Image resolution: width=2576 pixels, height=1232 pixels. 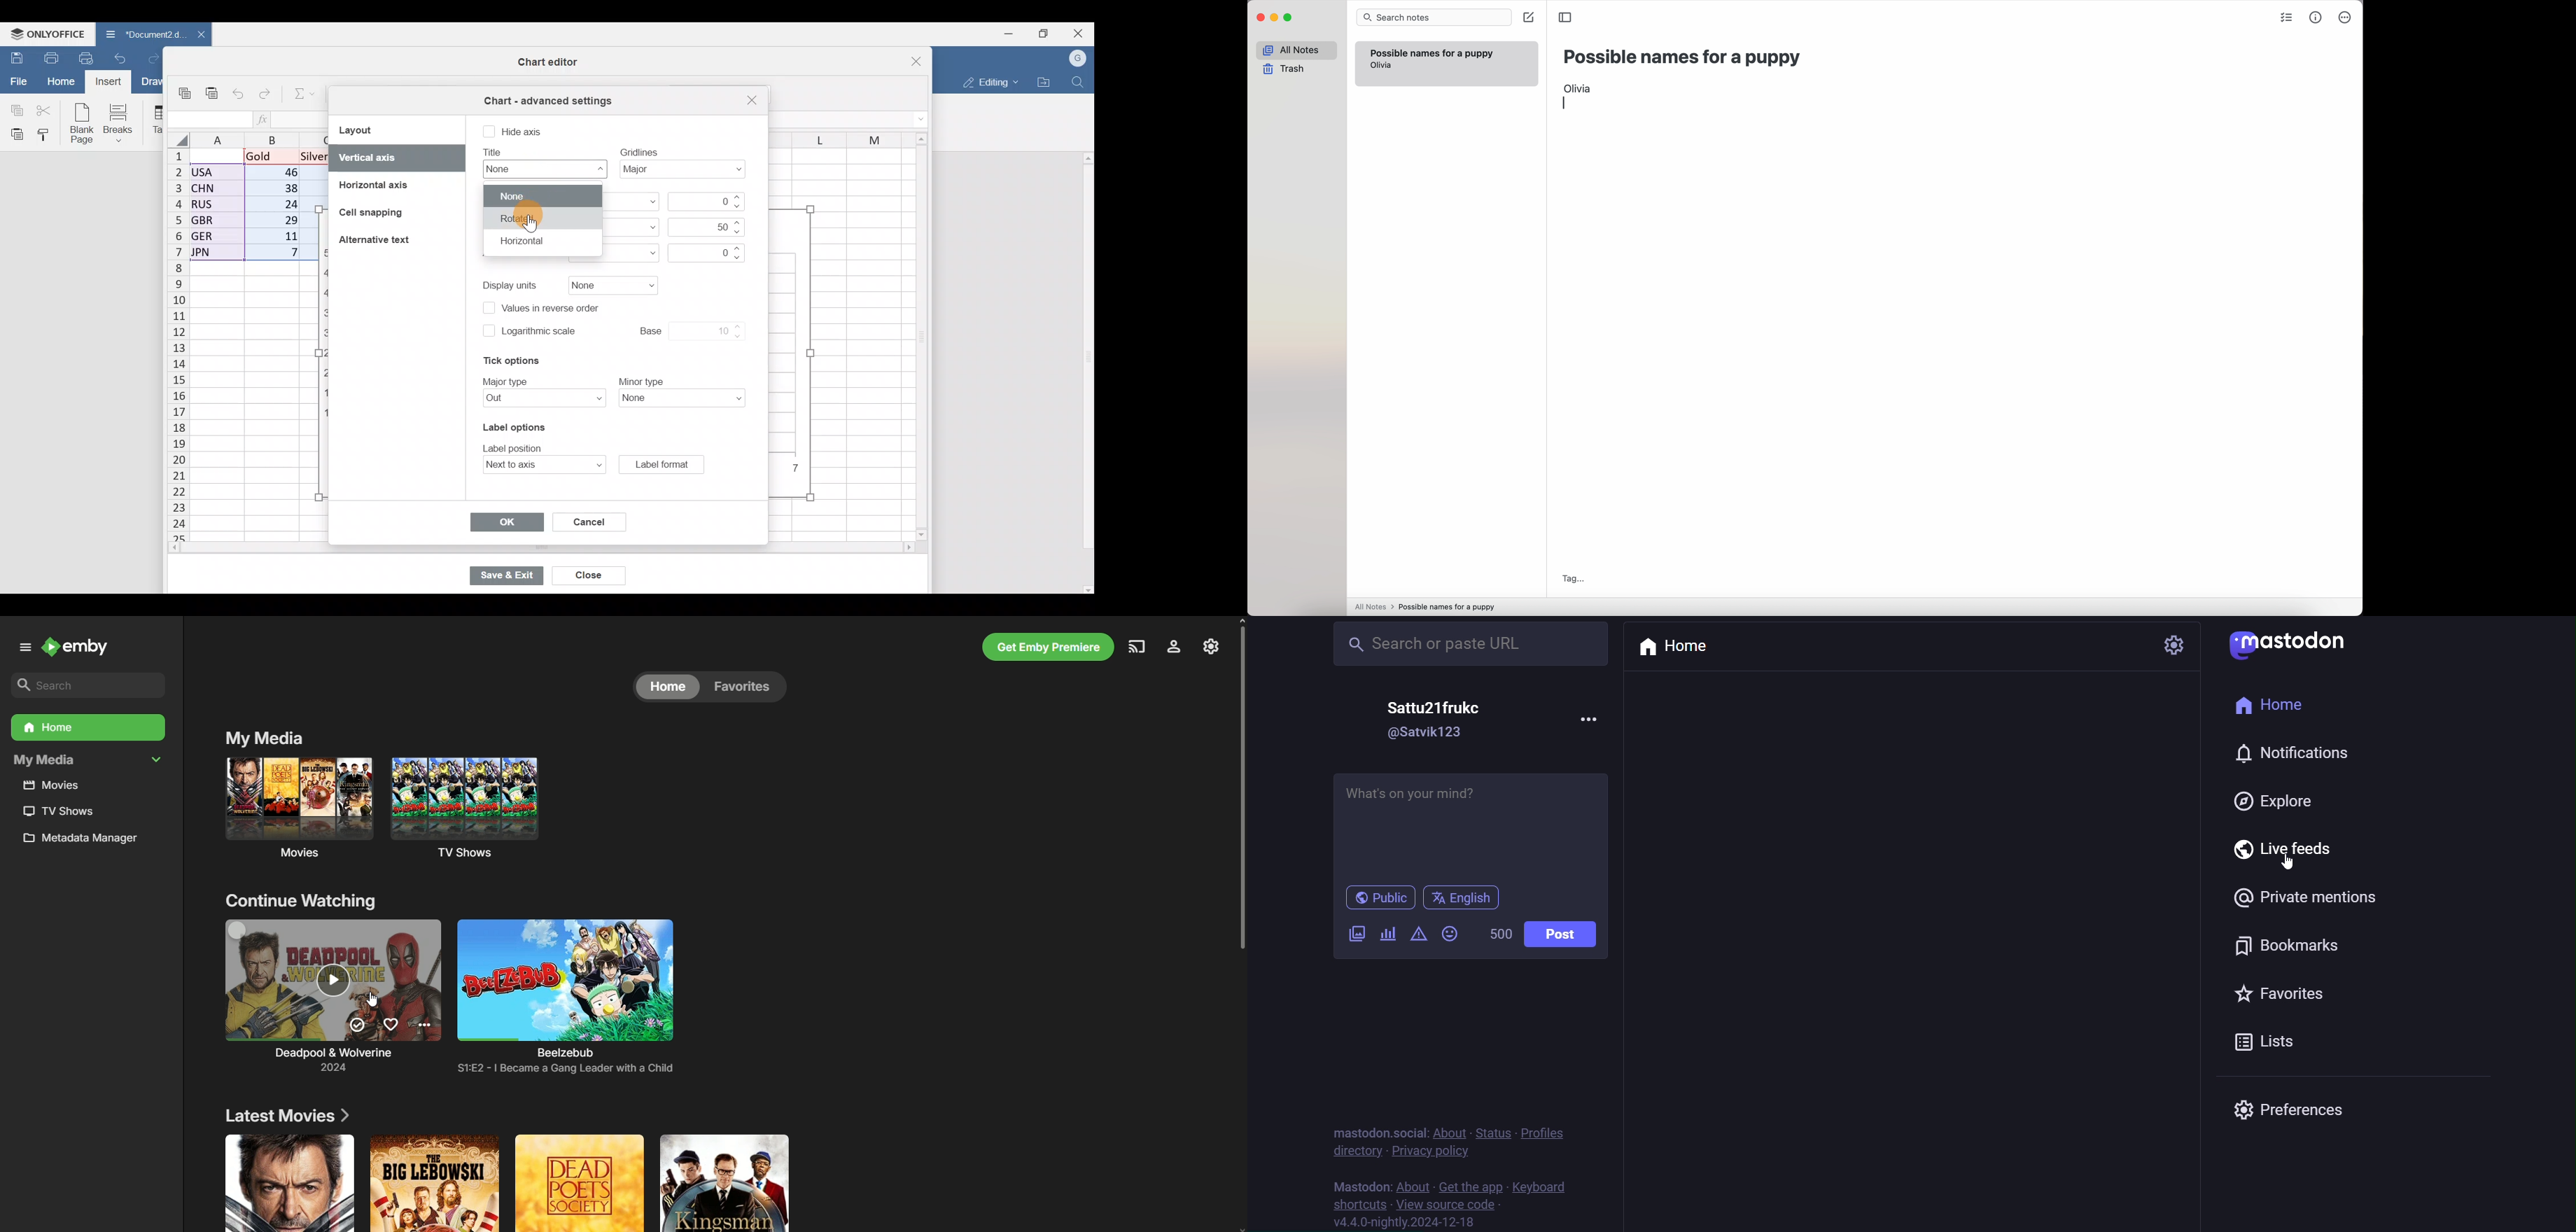 What do you see at coordinates (537, 242) in the screenshot?
I see `Horizontal` at bounding box center [537, 242].